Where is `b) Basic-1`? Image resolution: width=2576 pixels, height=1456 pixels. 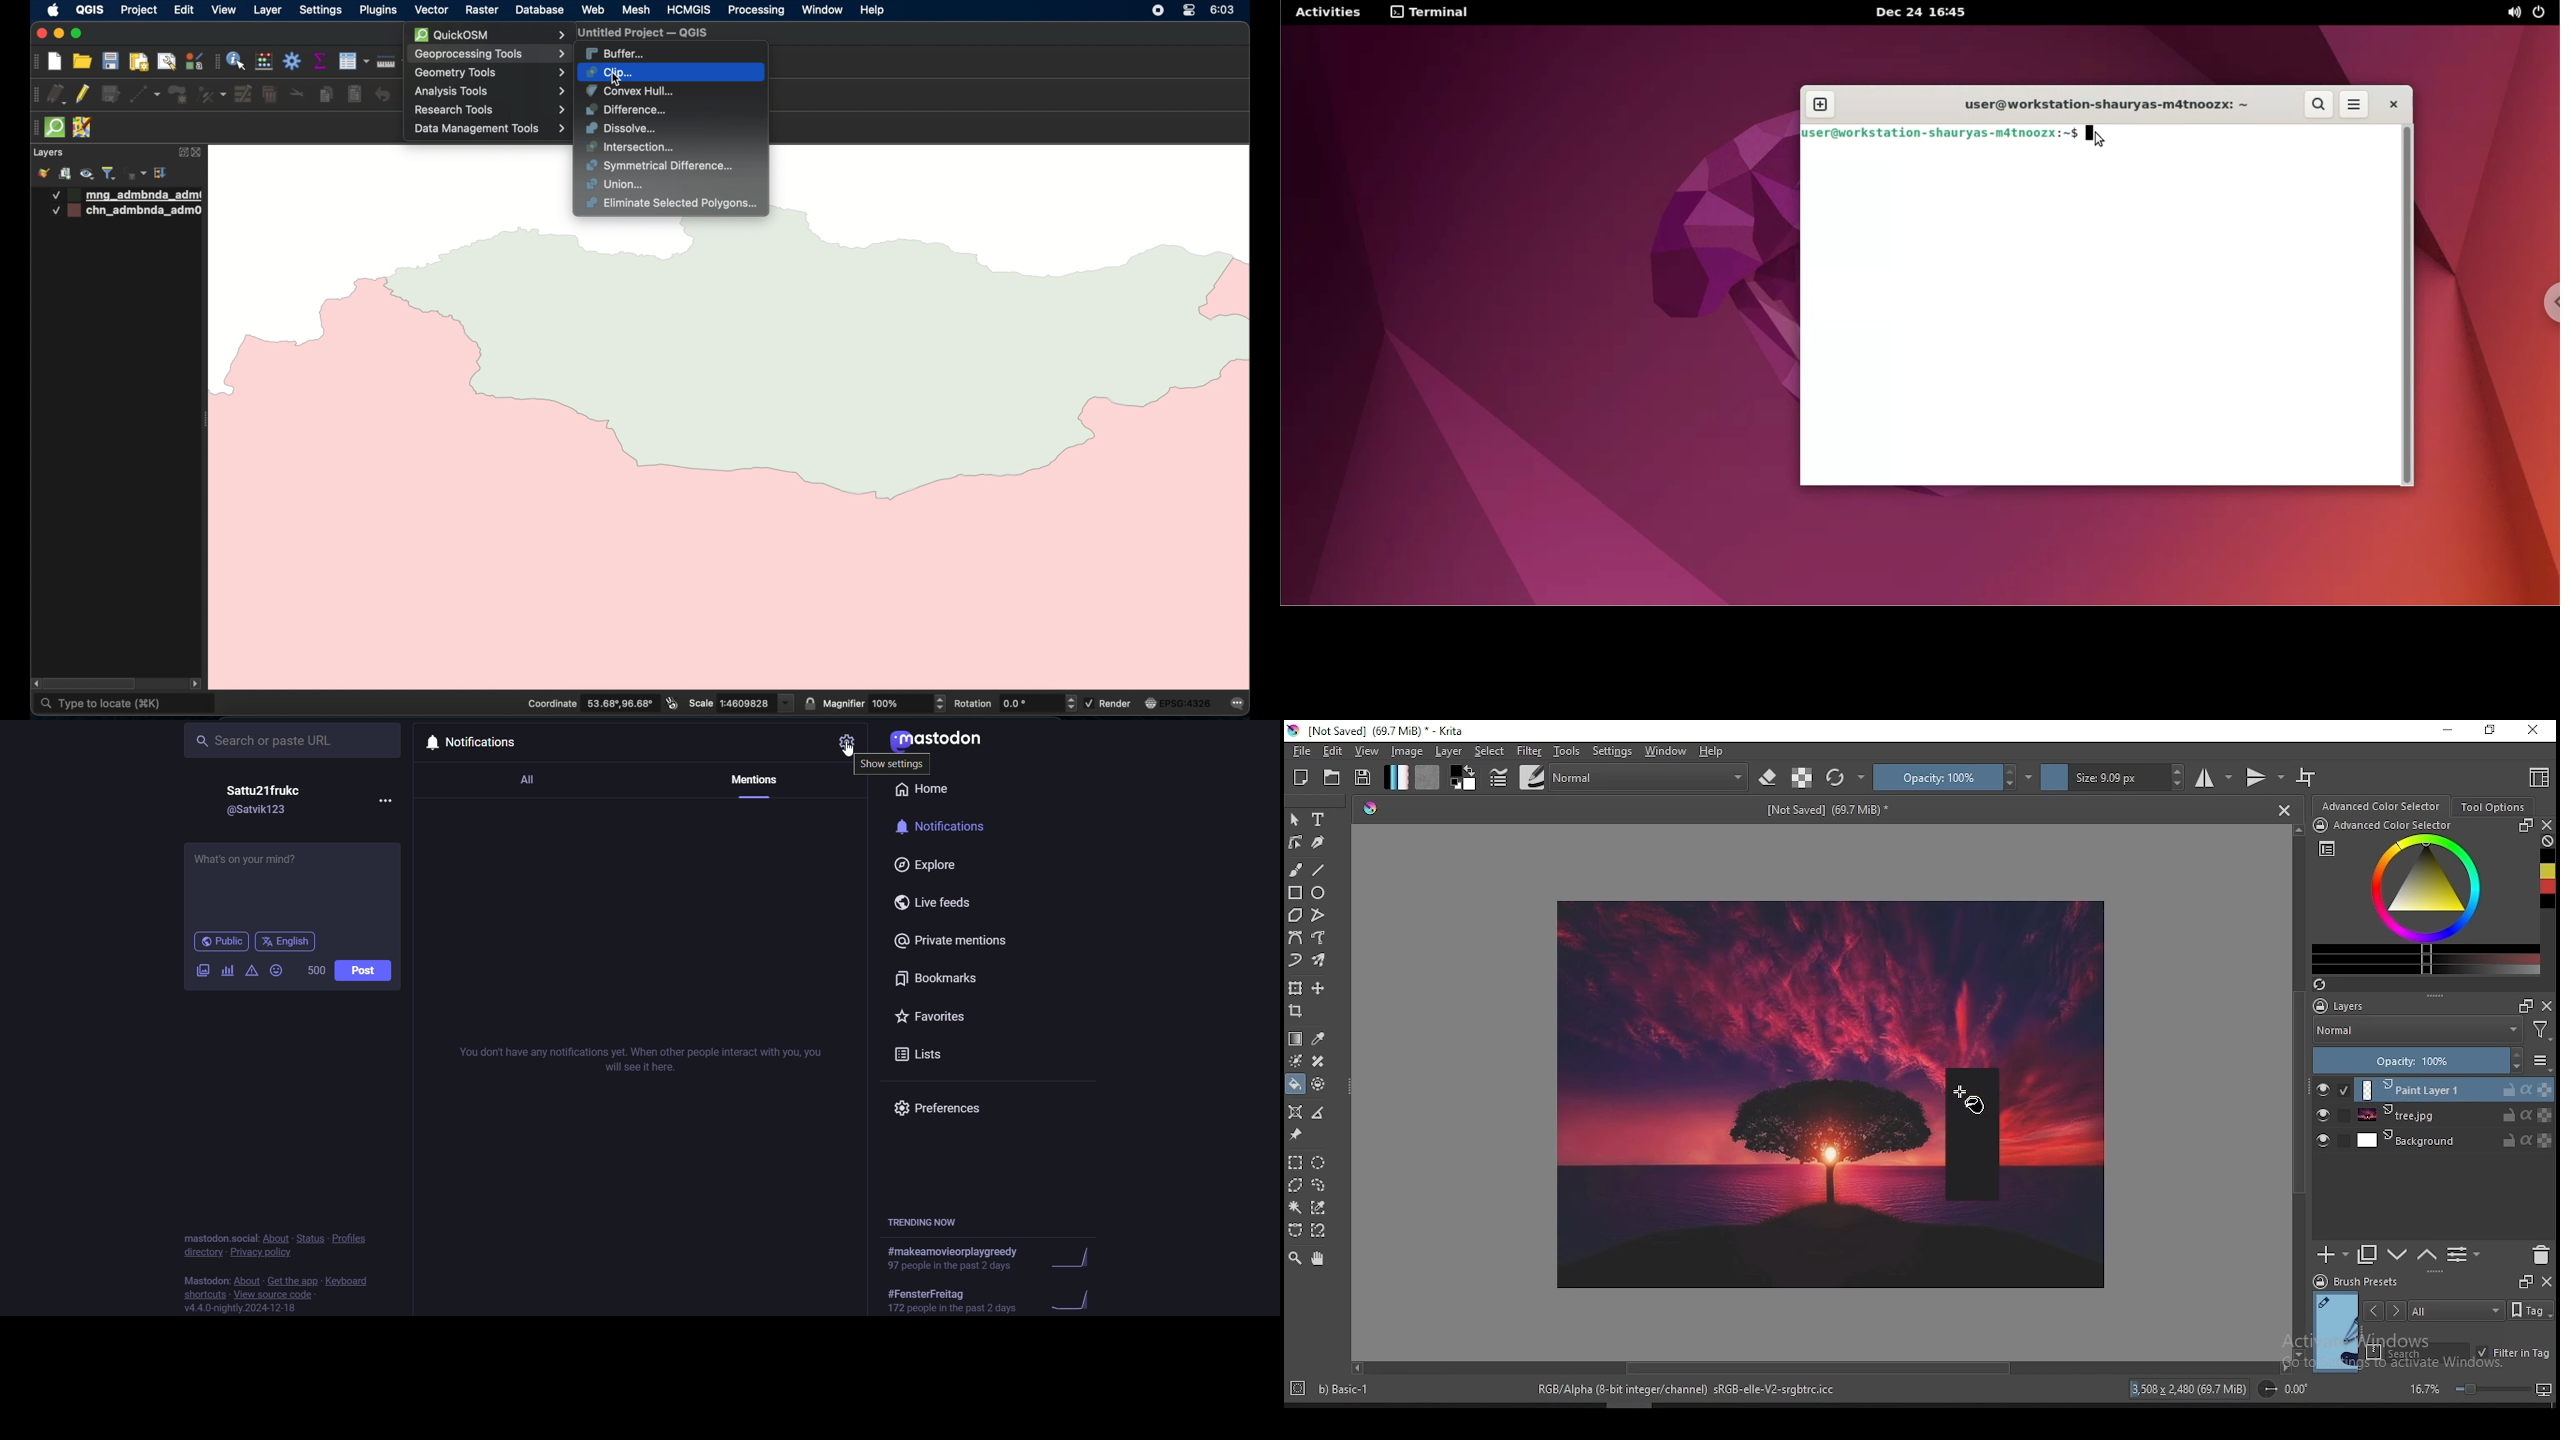
b) Basic-1 is located at coordinates (1335, 1386).